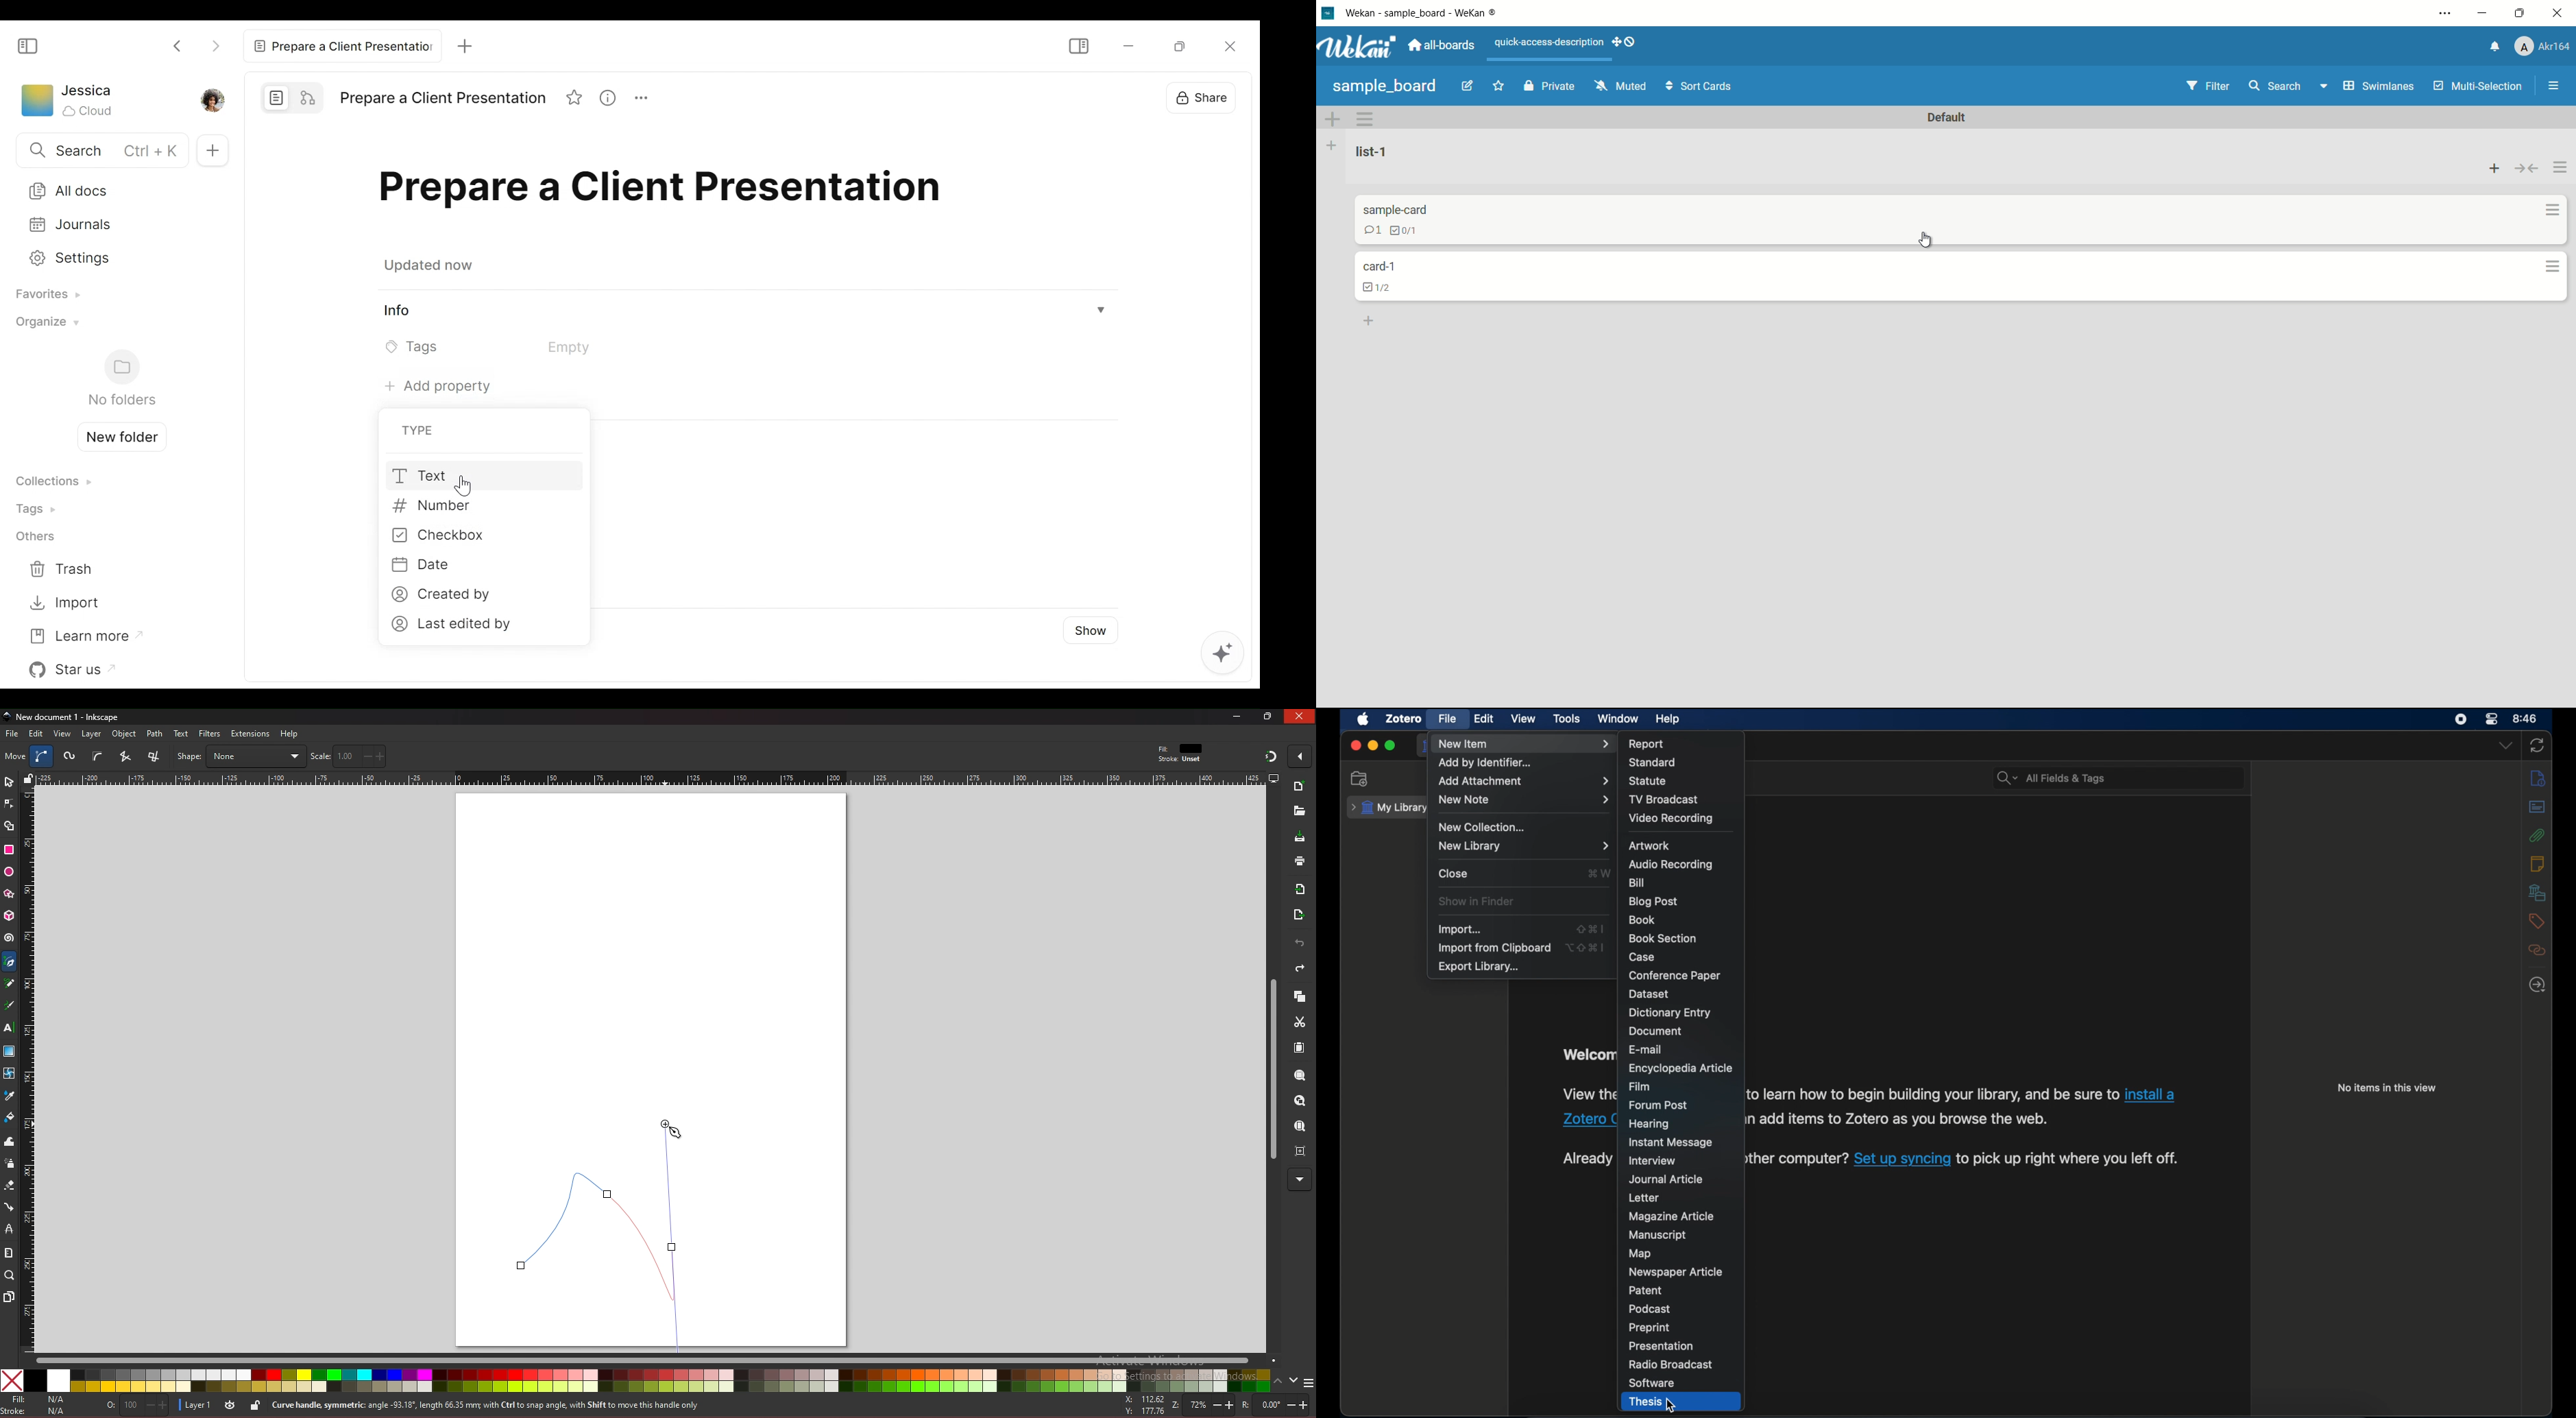 This screenshot has width=2576, height=1428. Describe the element at coordinates (2537, 921) in the screenshot. I see `tags` at that location.